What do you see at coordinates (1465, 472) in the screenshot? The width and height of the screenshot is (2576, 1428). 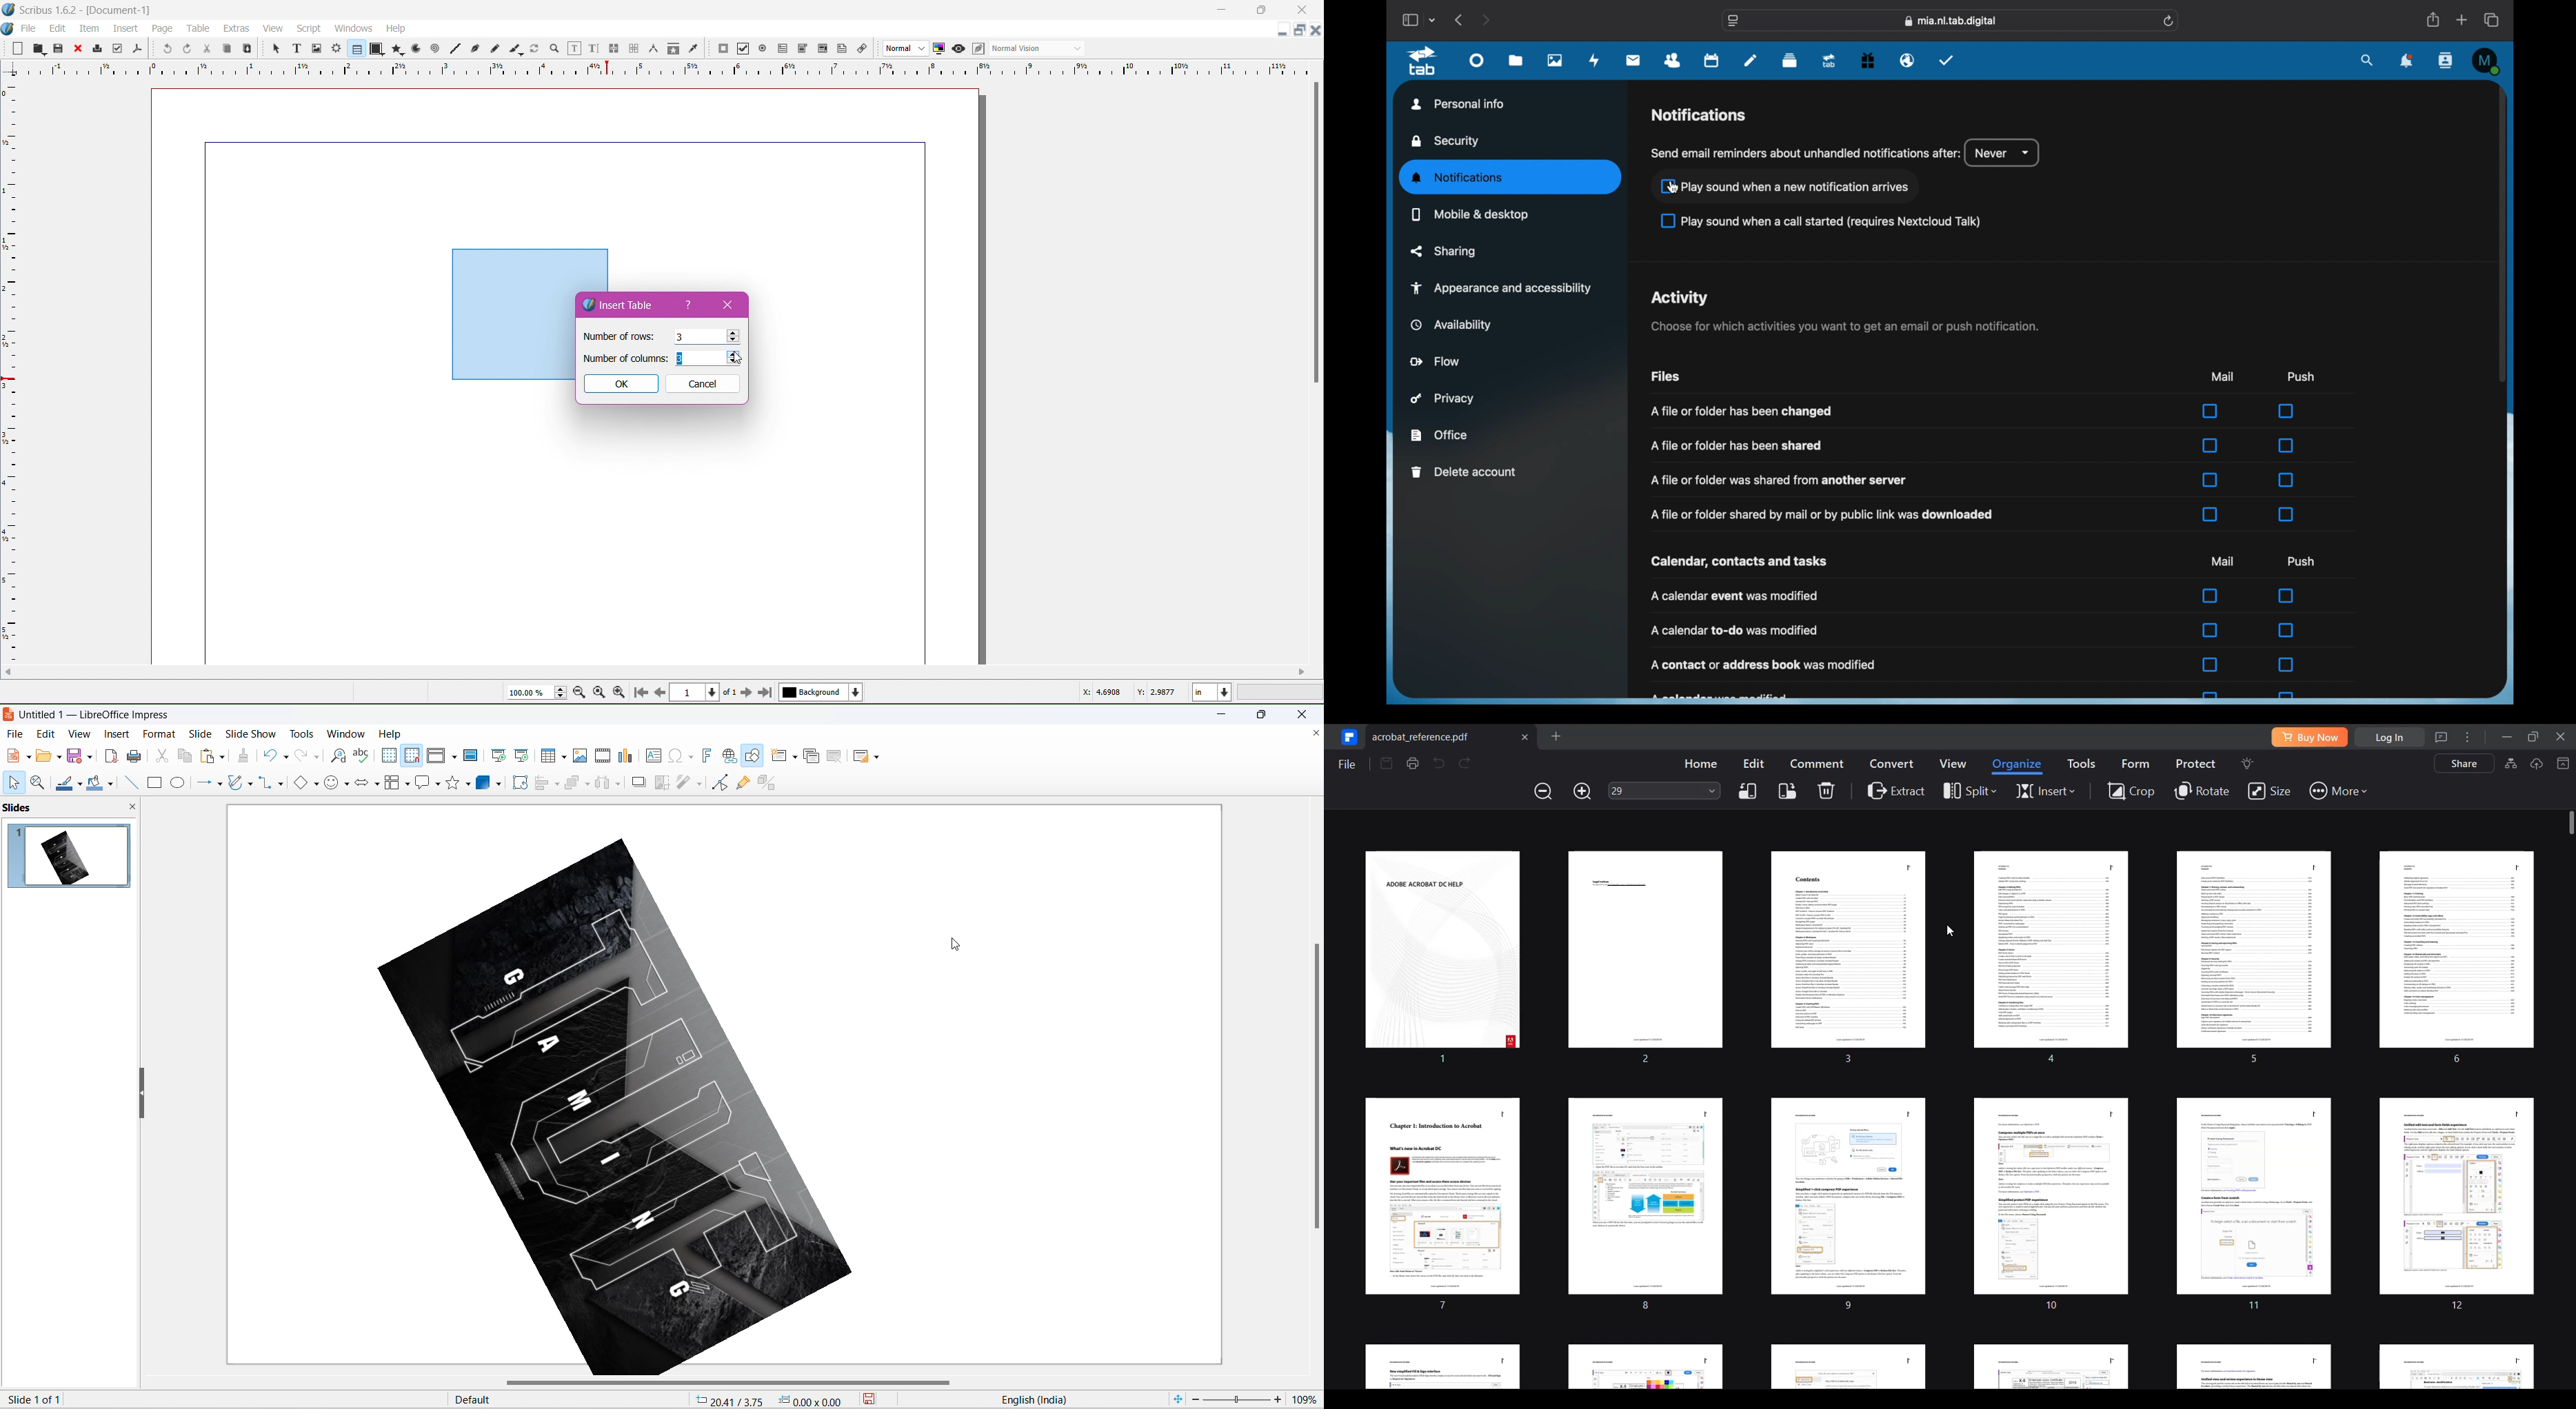 I see `delete account` at bounding box center [1465, 472].